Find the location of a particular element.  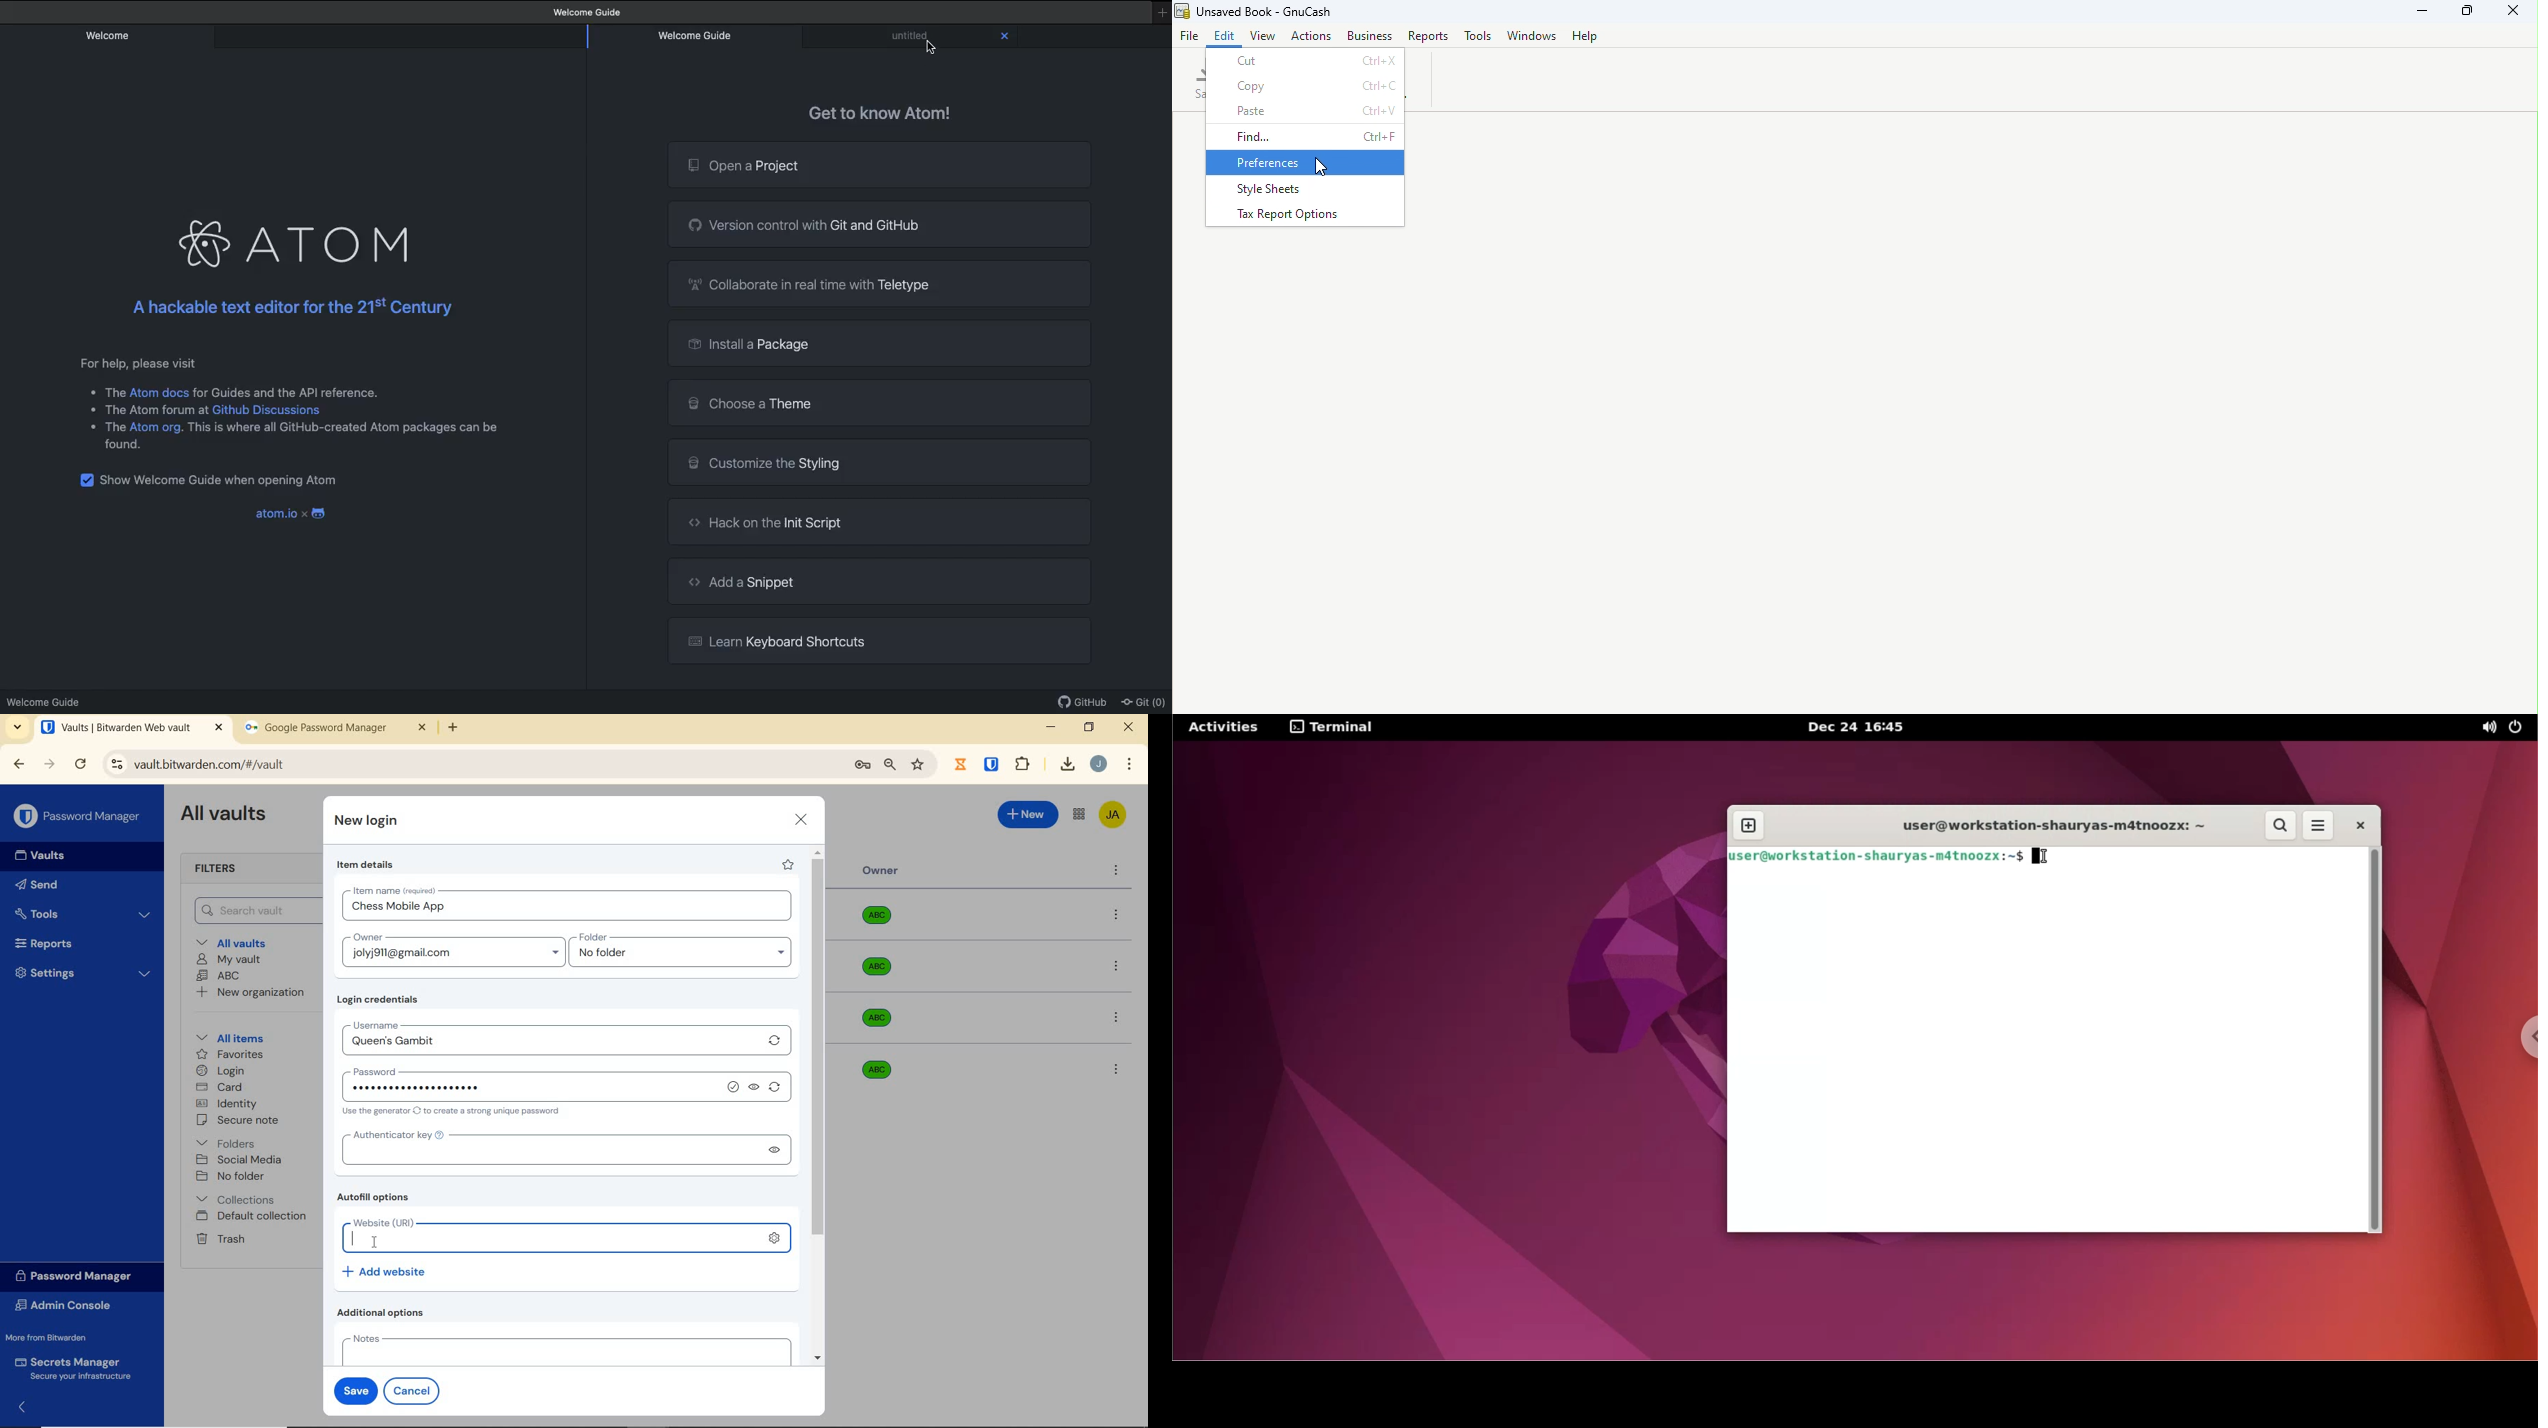

customize Google chrome is located at coordinates (1130, 765).